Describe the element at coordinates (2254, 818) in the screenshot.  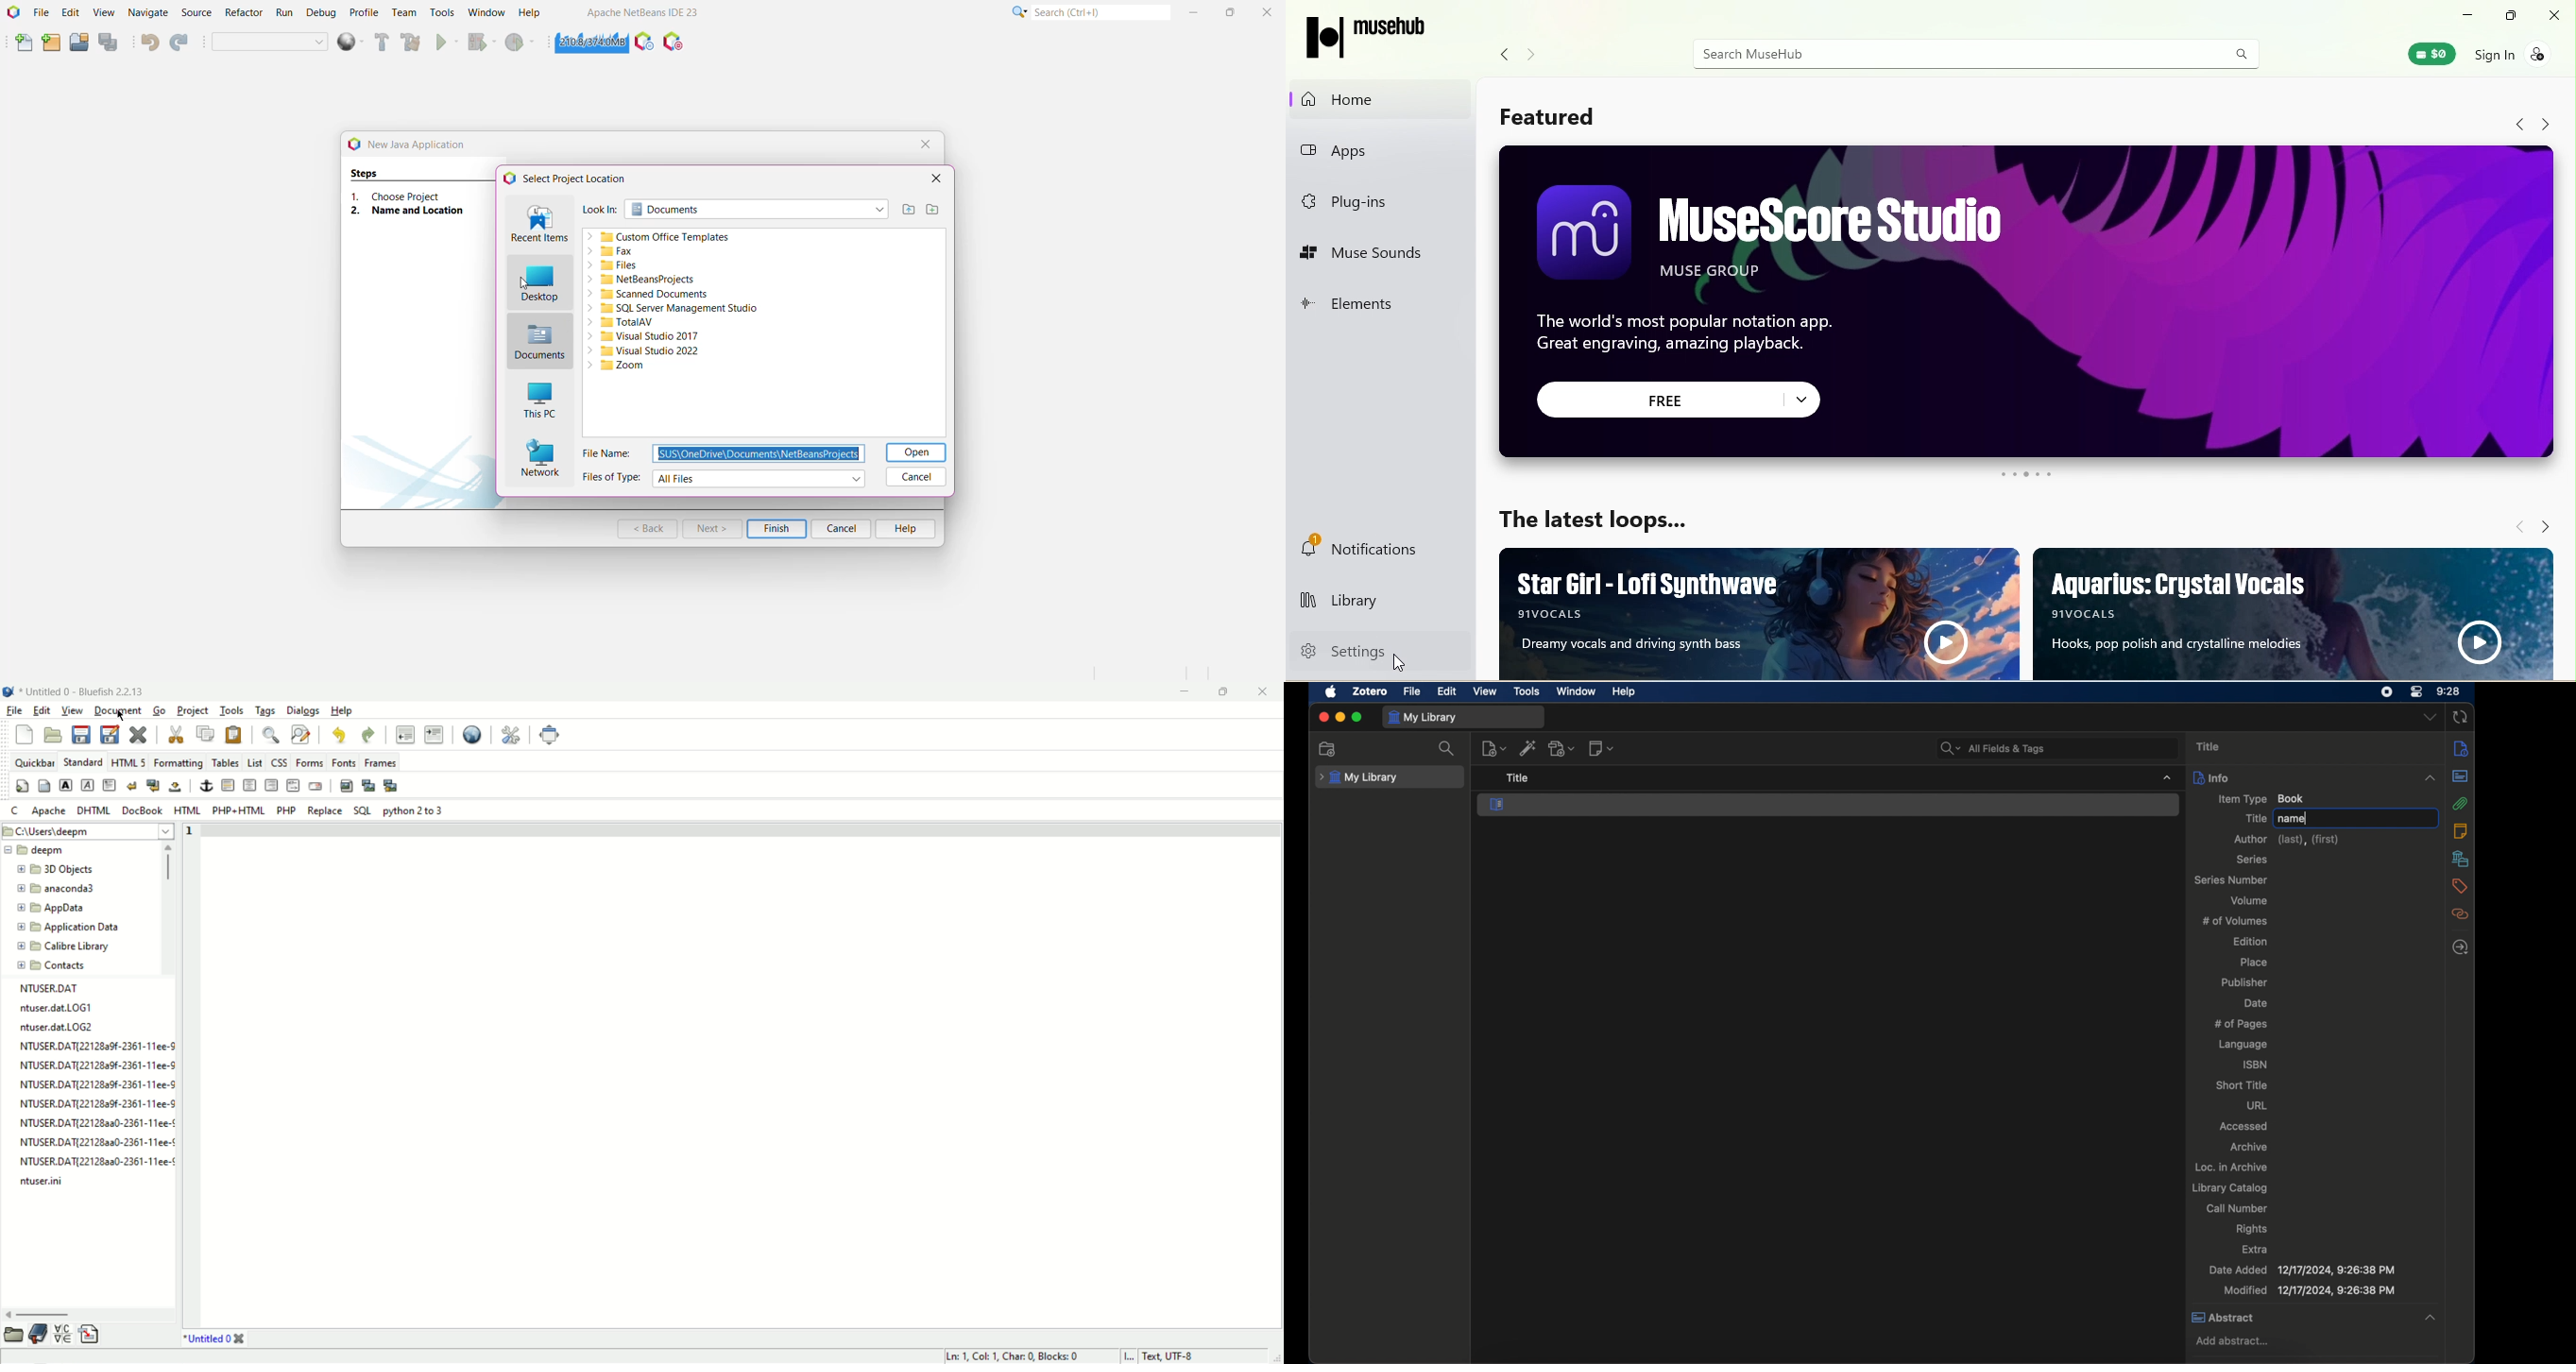
I see `title` at that location.